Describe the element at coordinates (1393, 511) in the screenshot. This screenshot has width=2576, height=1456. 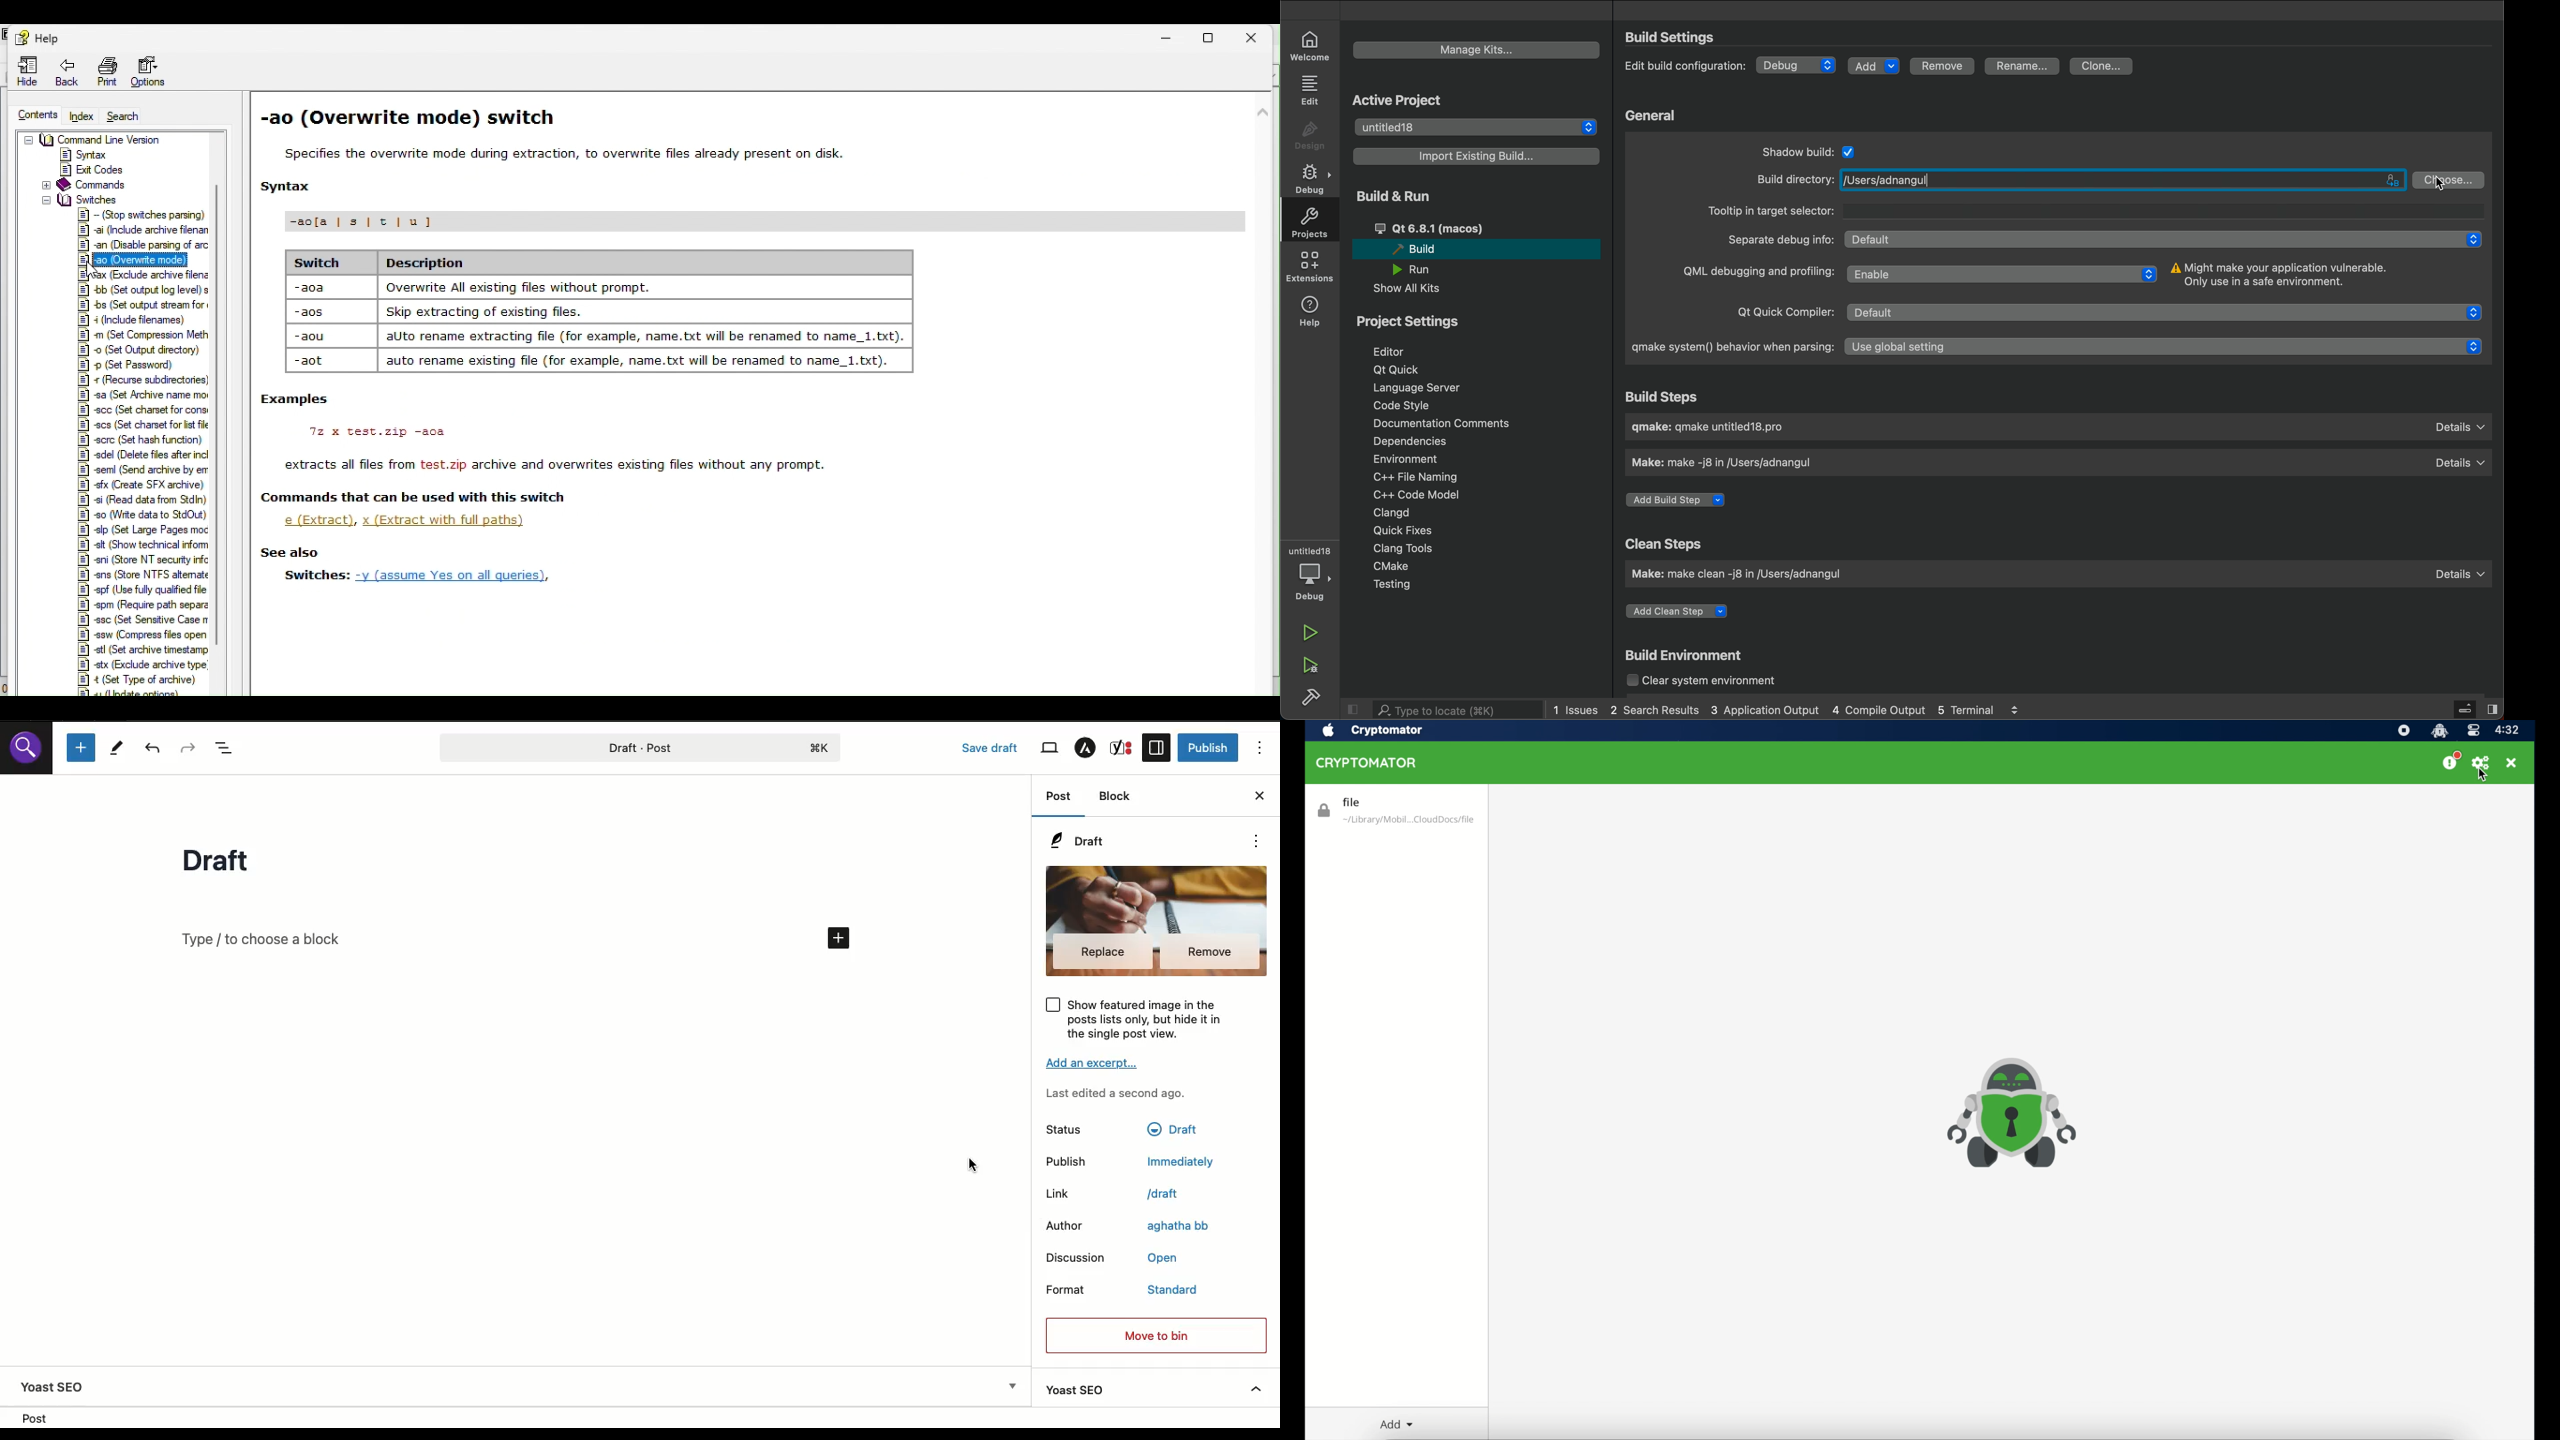
I see `clangd` at that location.